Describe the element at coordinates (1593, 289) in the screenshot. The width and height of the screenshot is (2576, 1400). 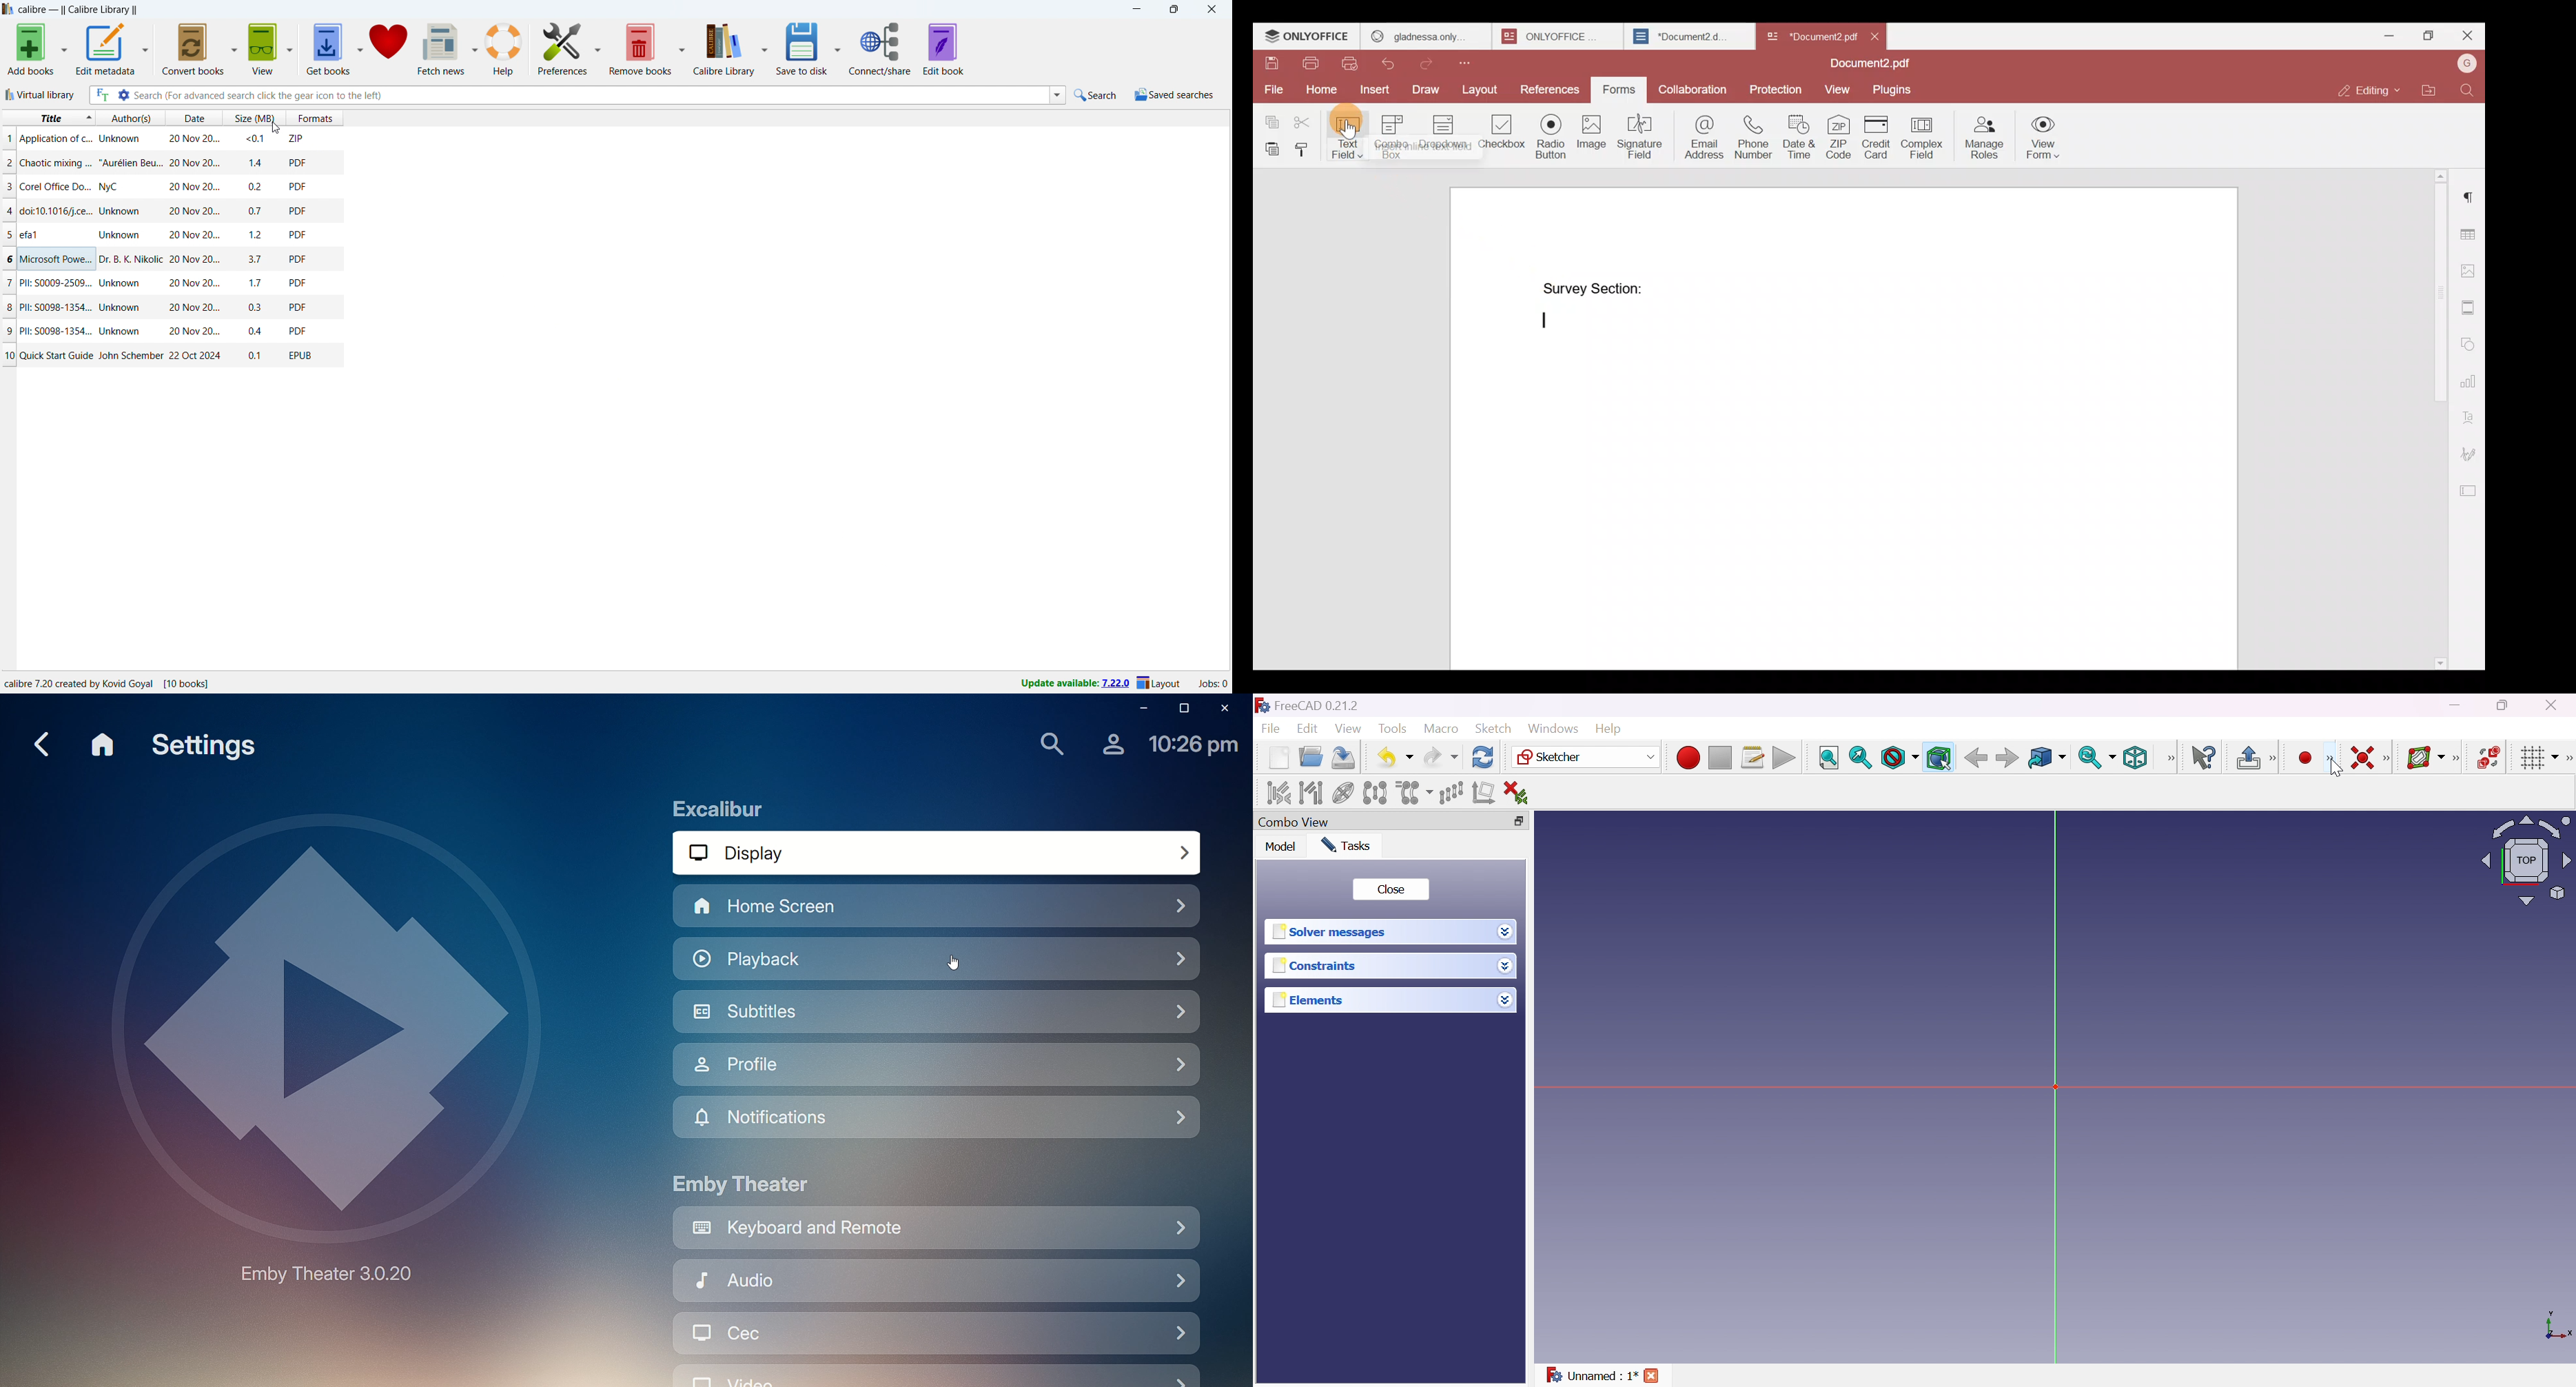
I see `Survey Section` at that location.